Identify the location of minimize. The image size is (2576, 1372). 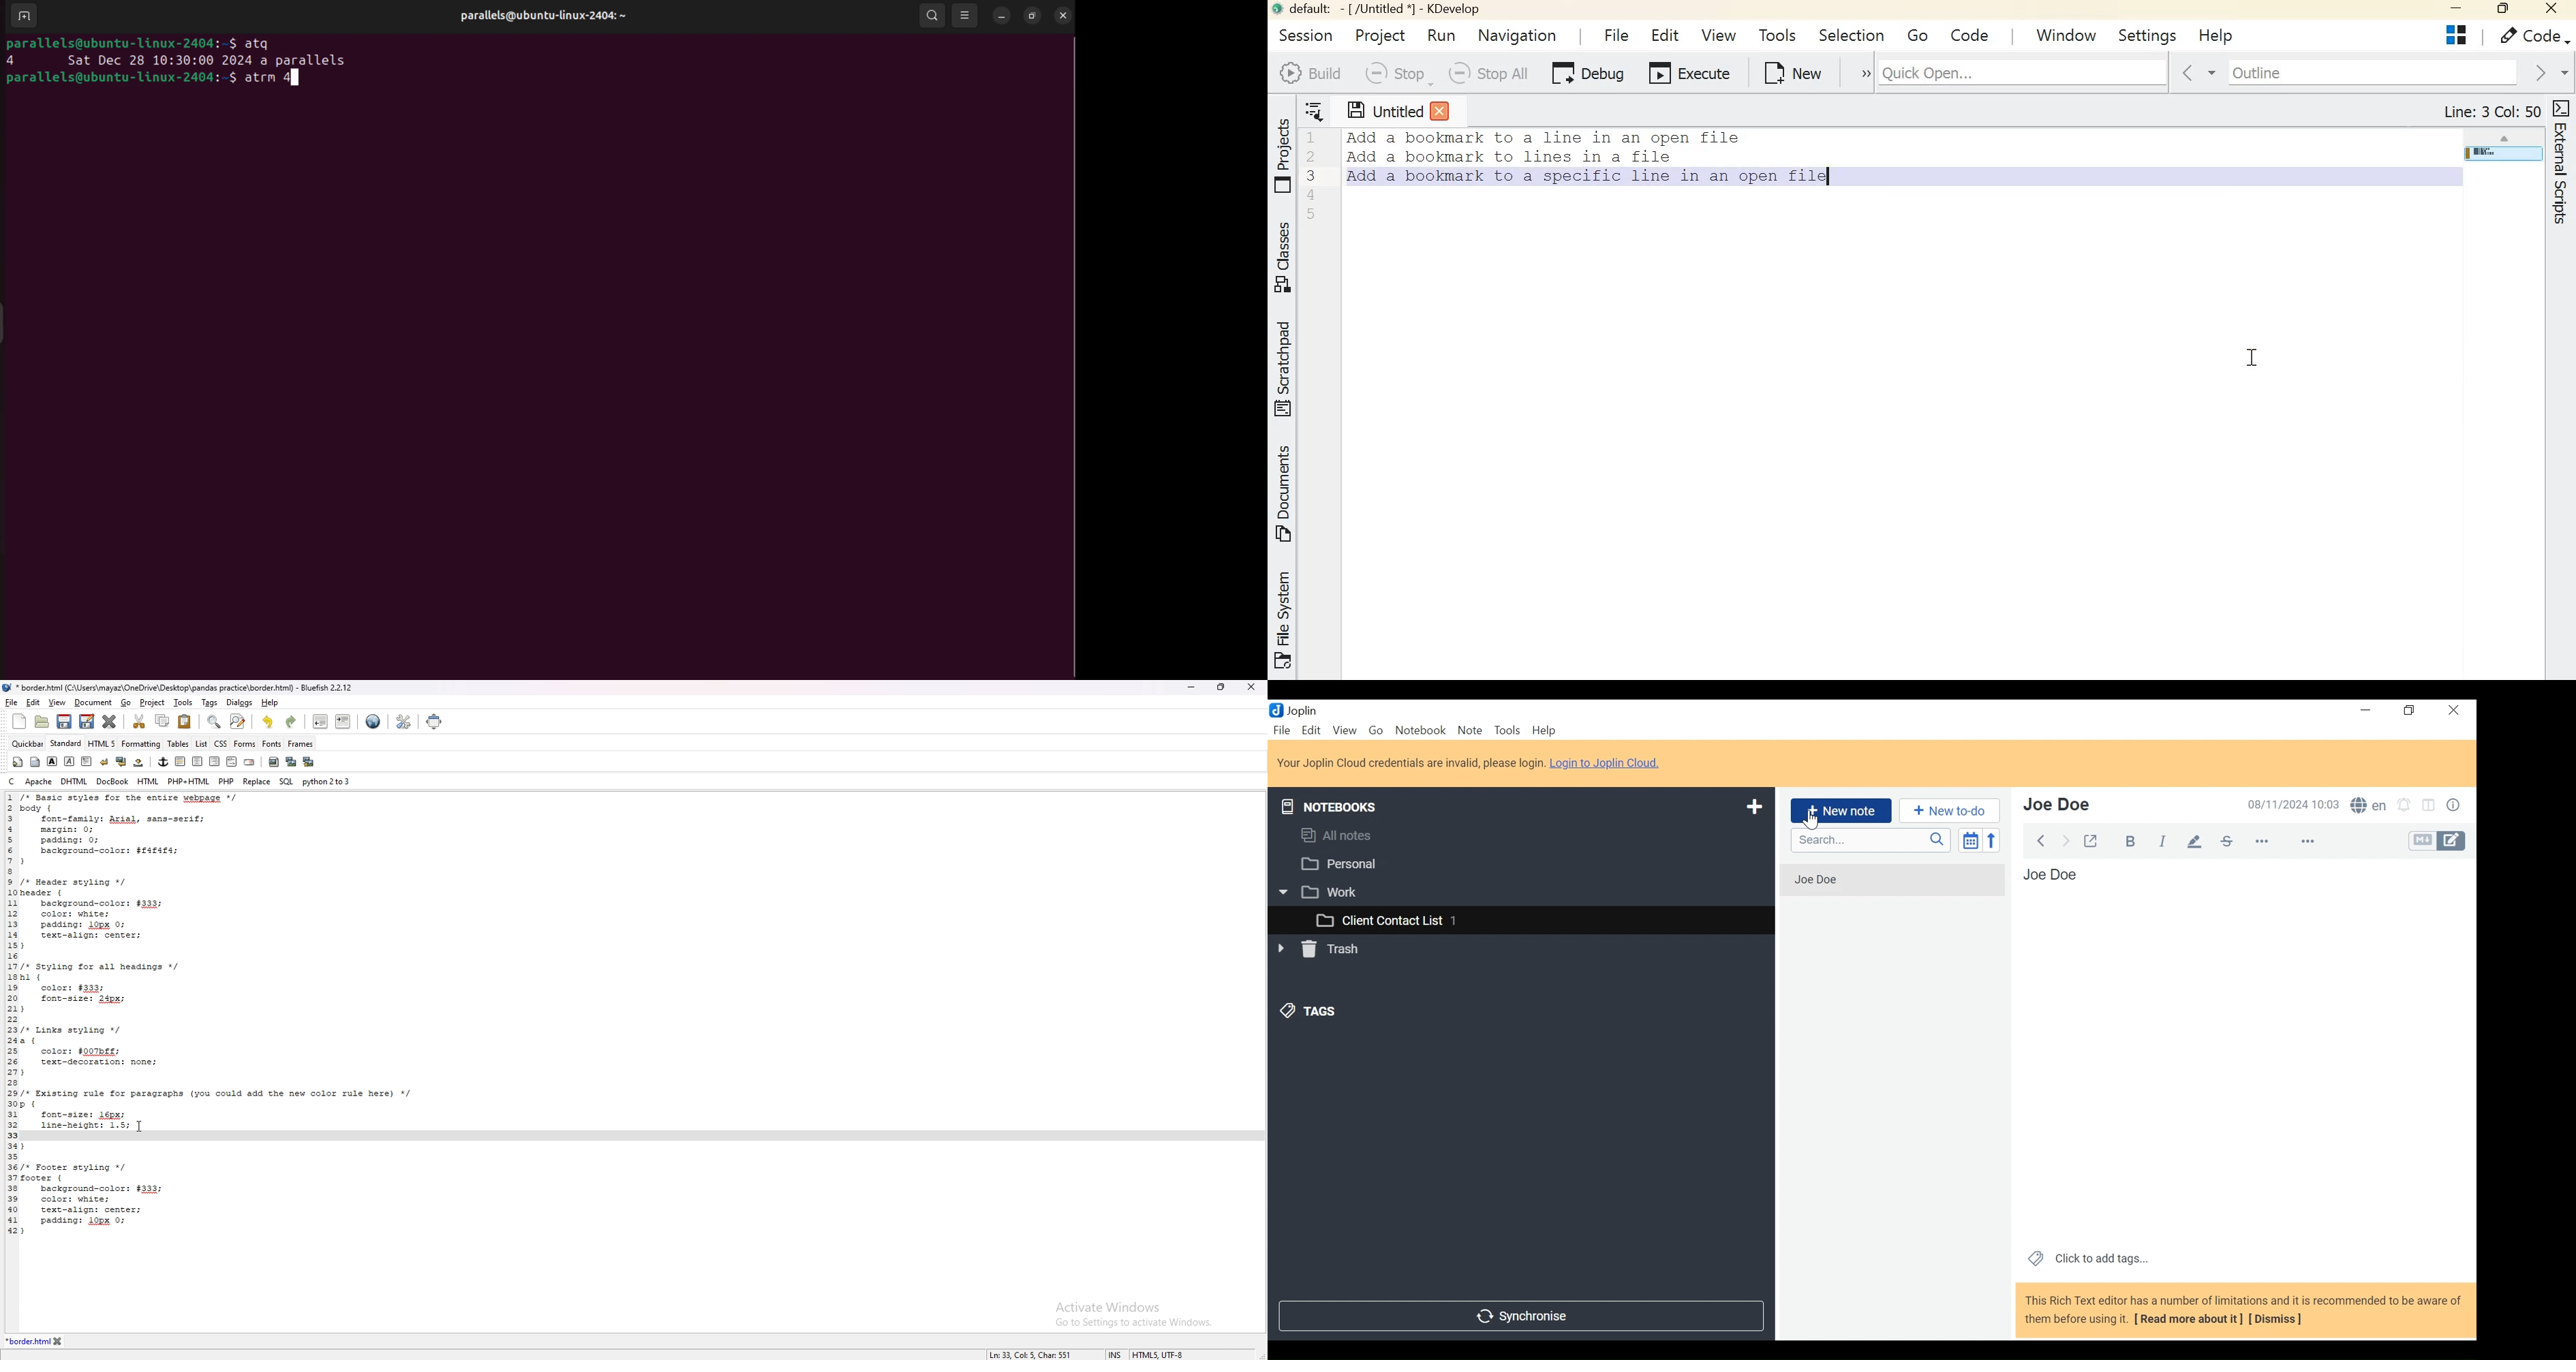
(1001, 15).